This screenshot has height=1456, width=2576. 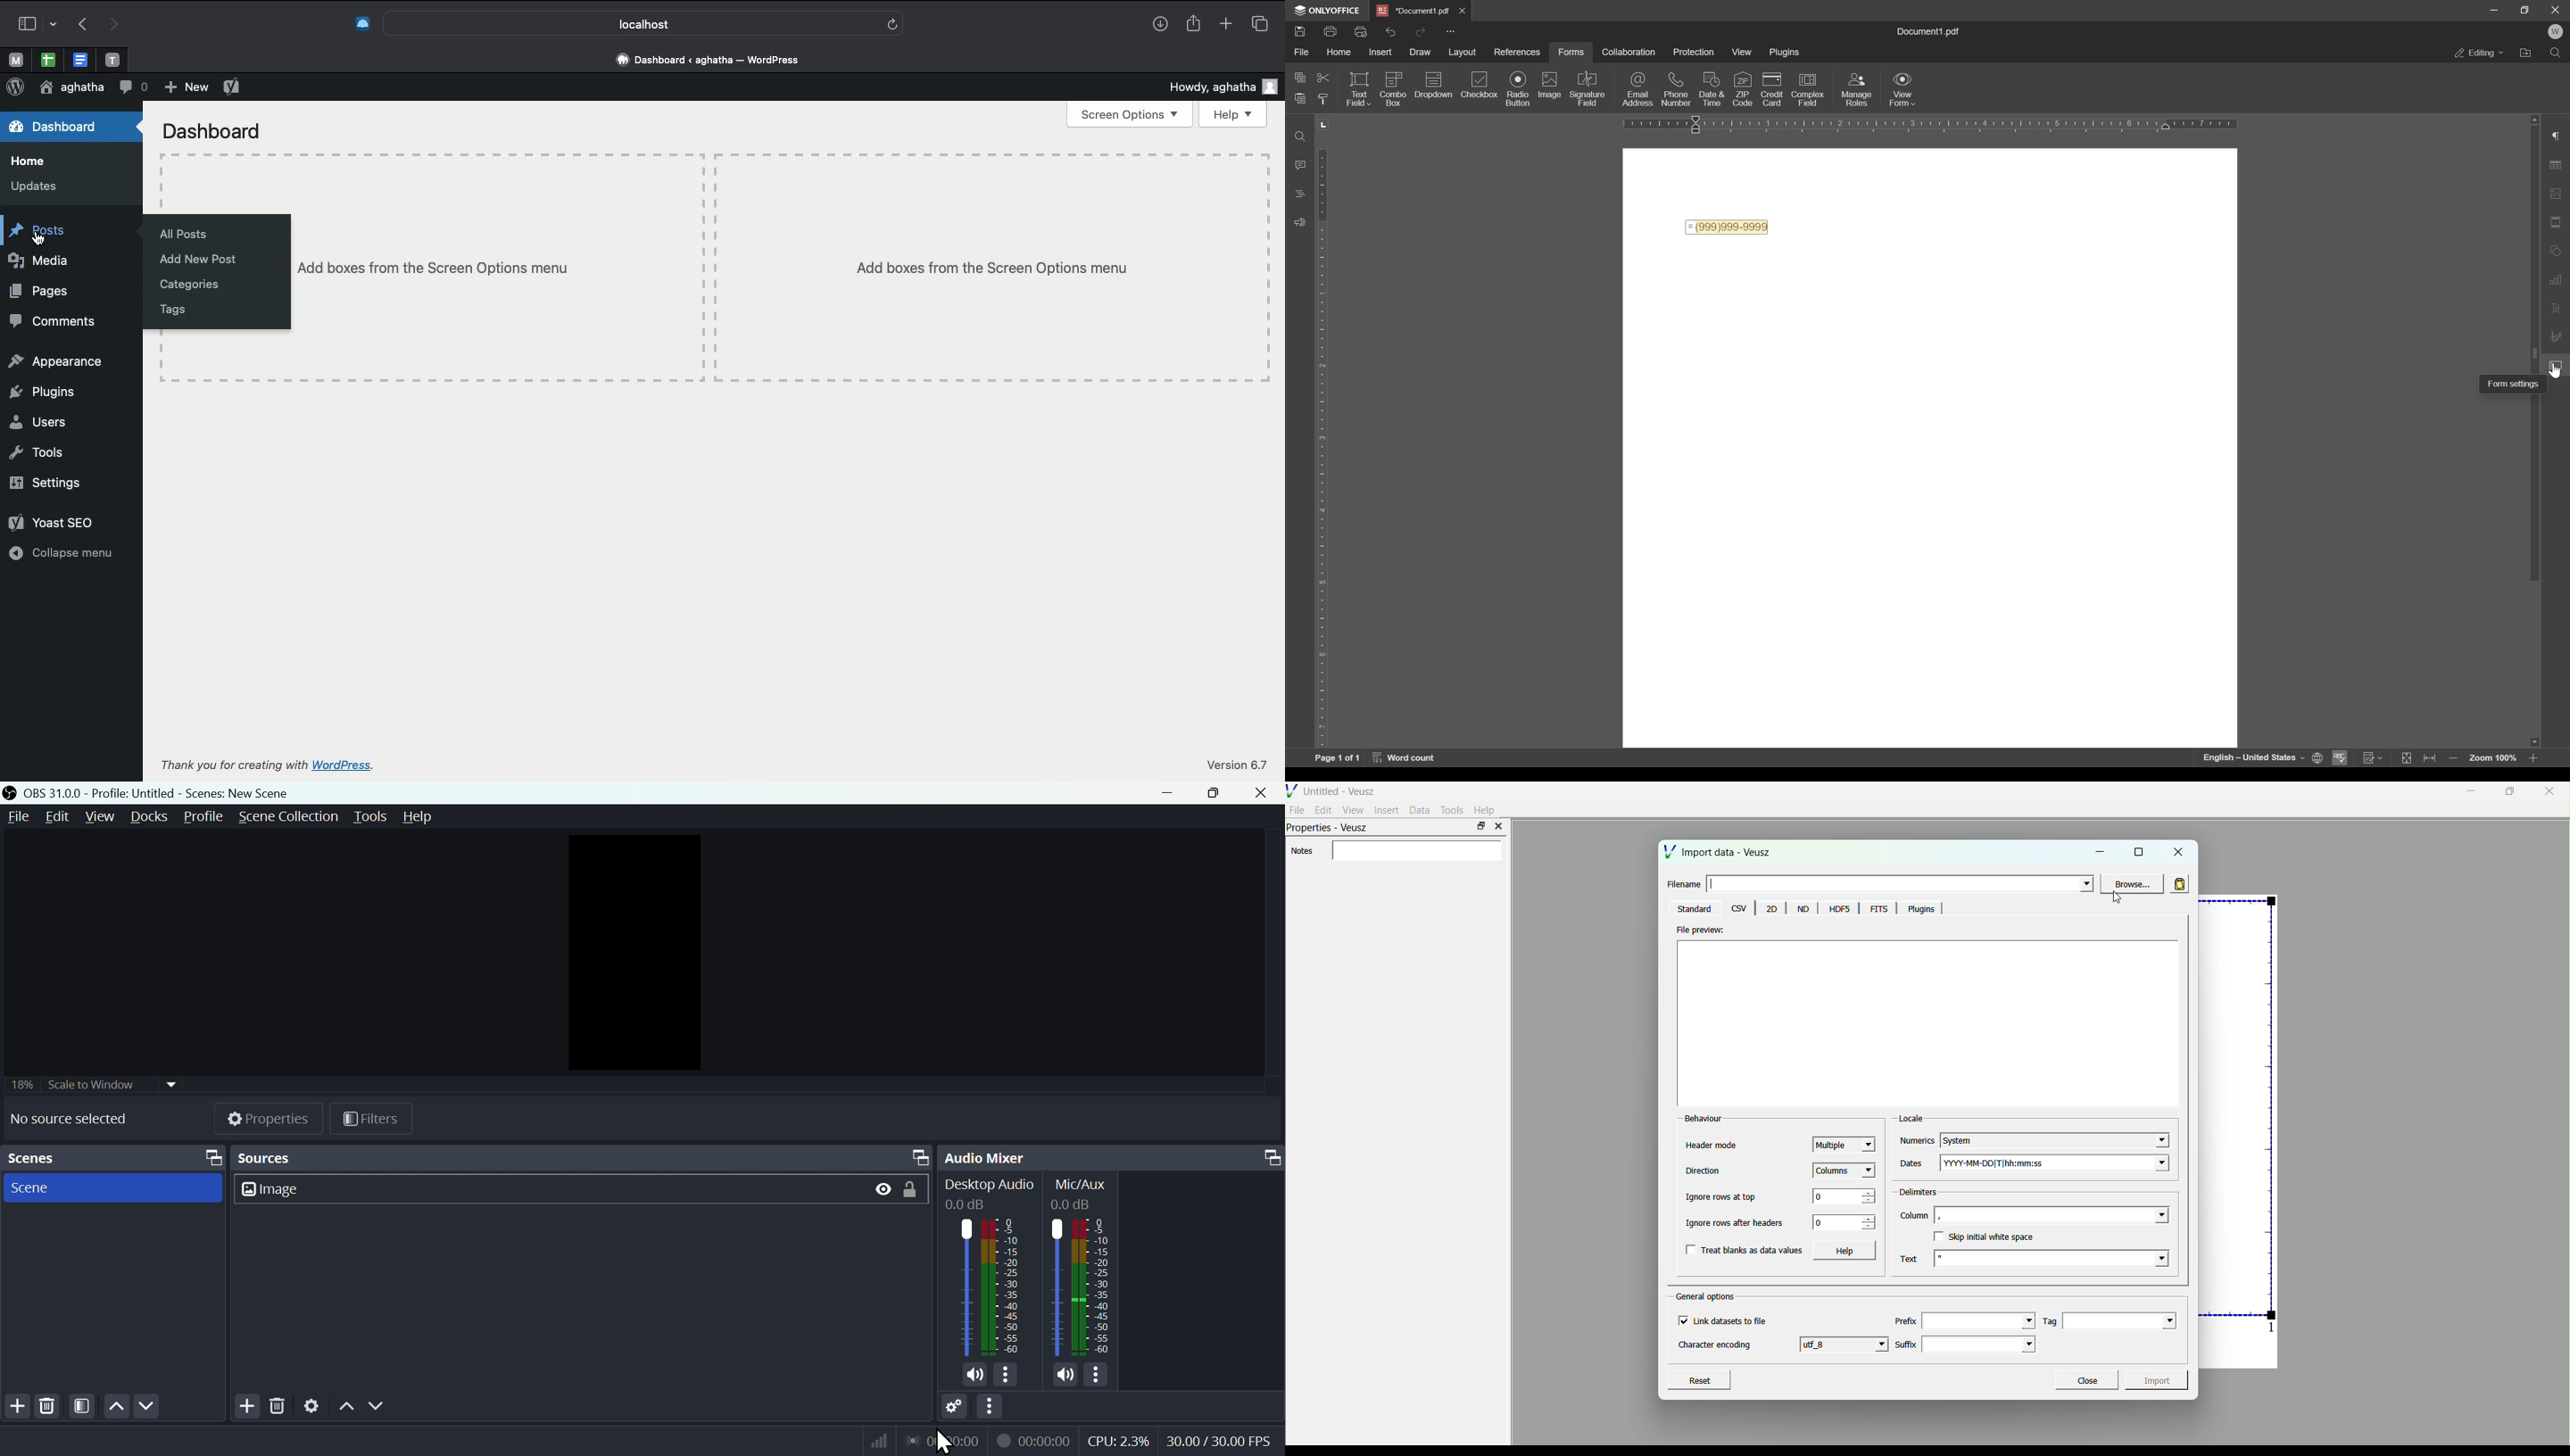 What do you see at coordinates (249, 1406) in the screenshot?
I see `Add` at bounding box center [249, 1406].